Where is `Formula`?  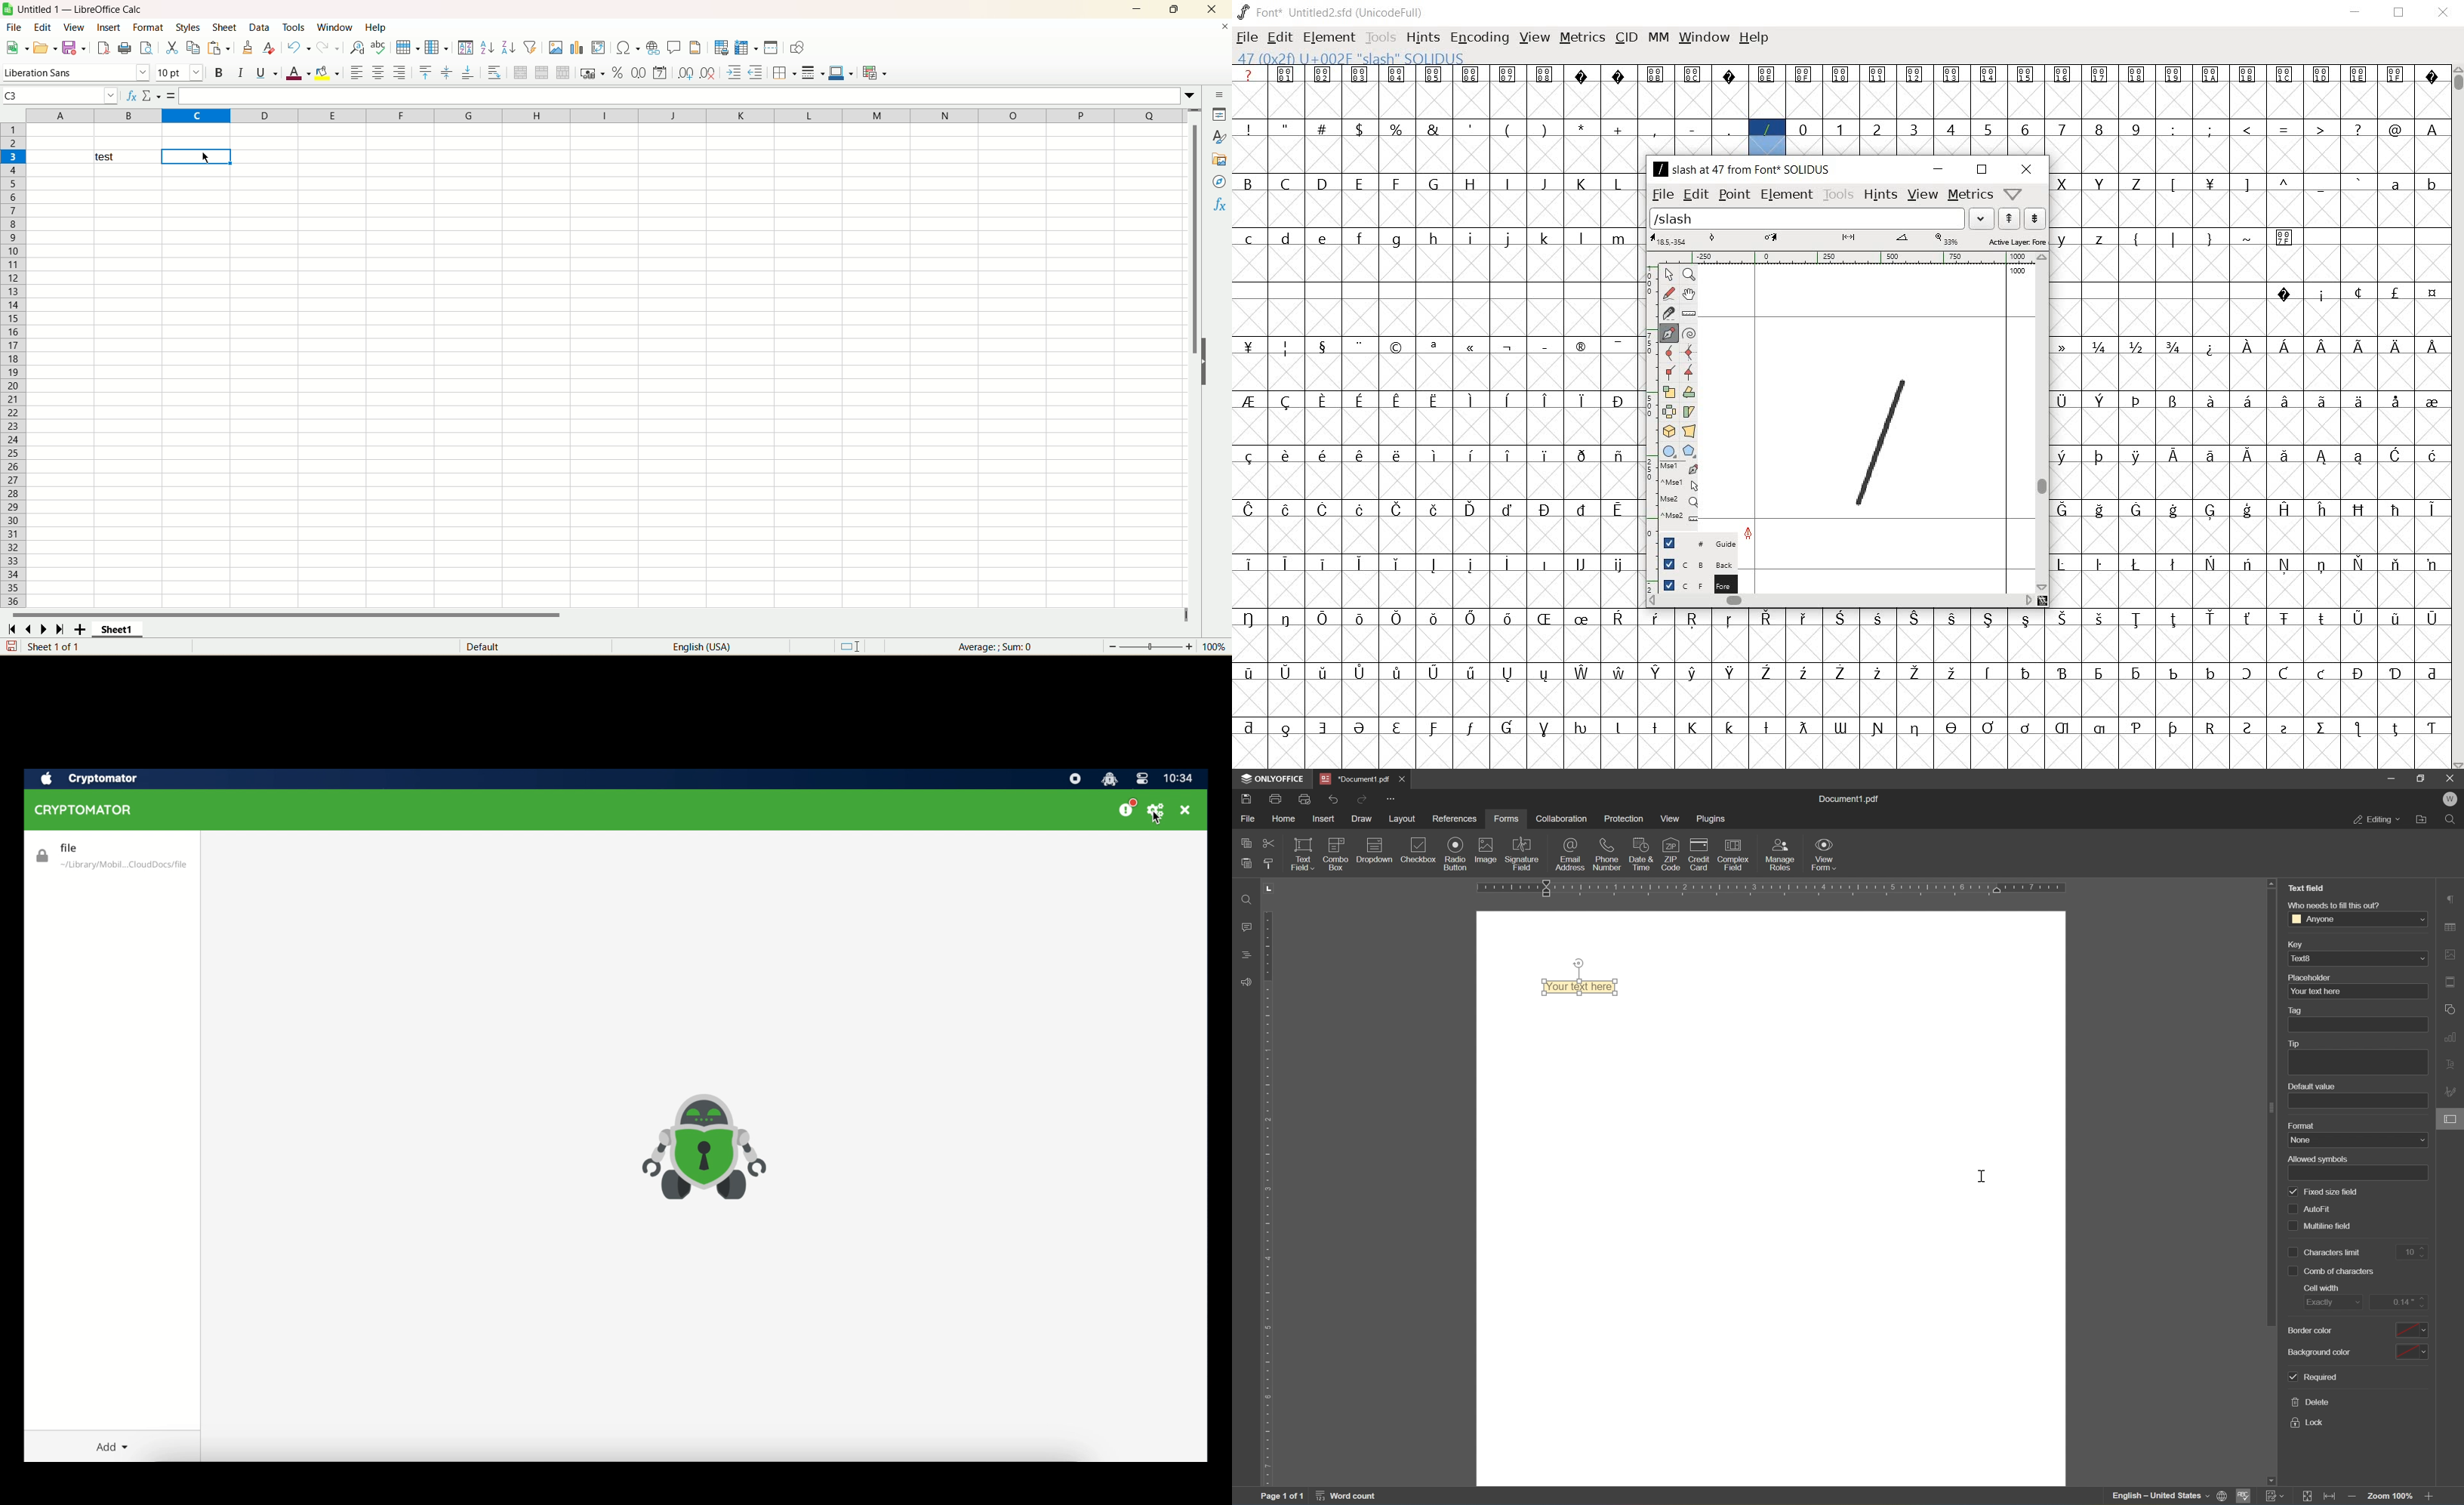
Formula is located at coordinates (171, 96).